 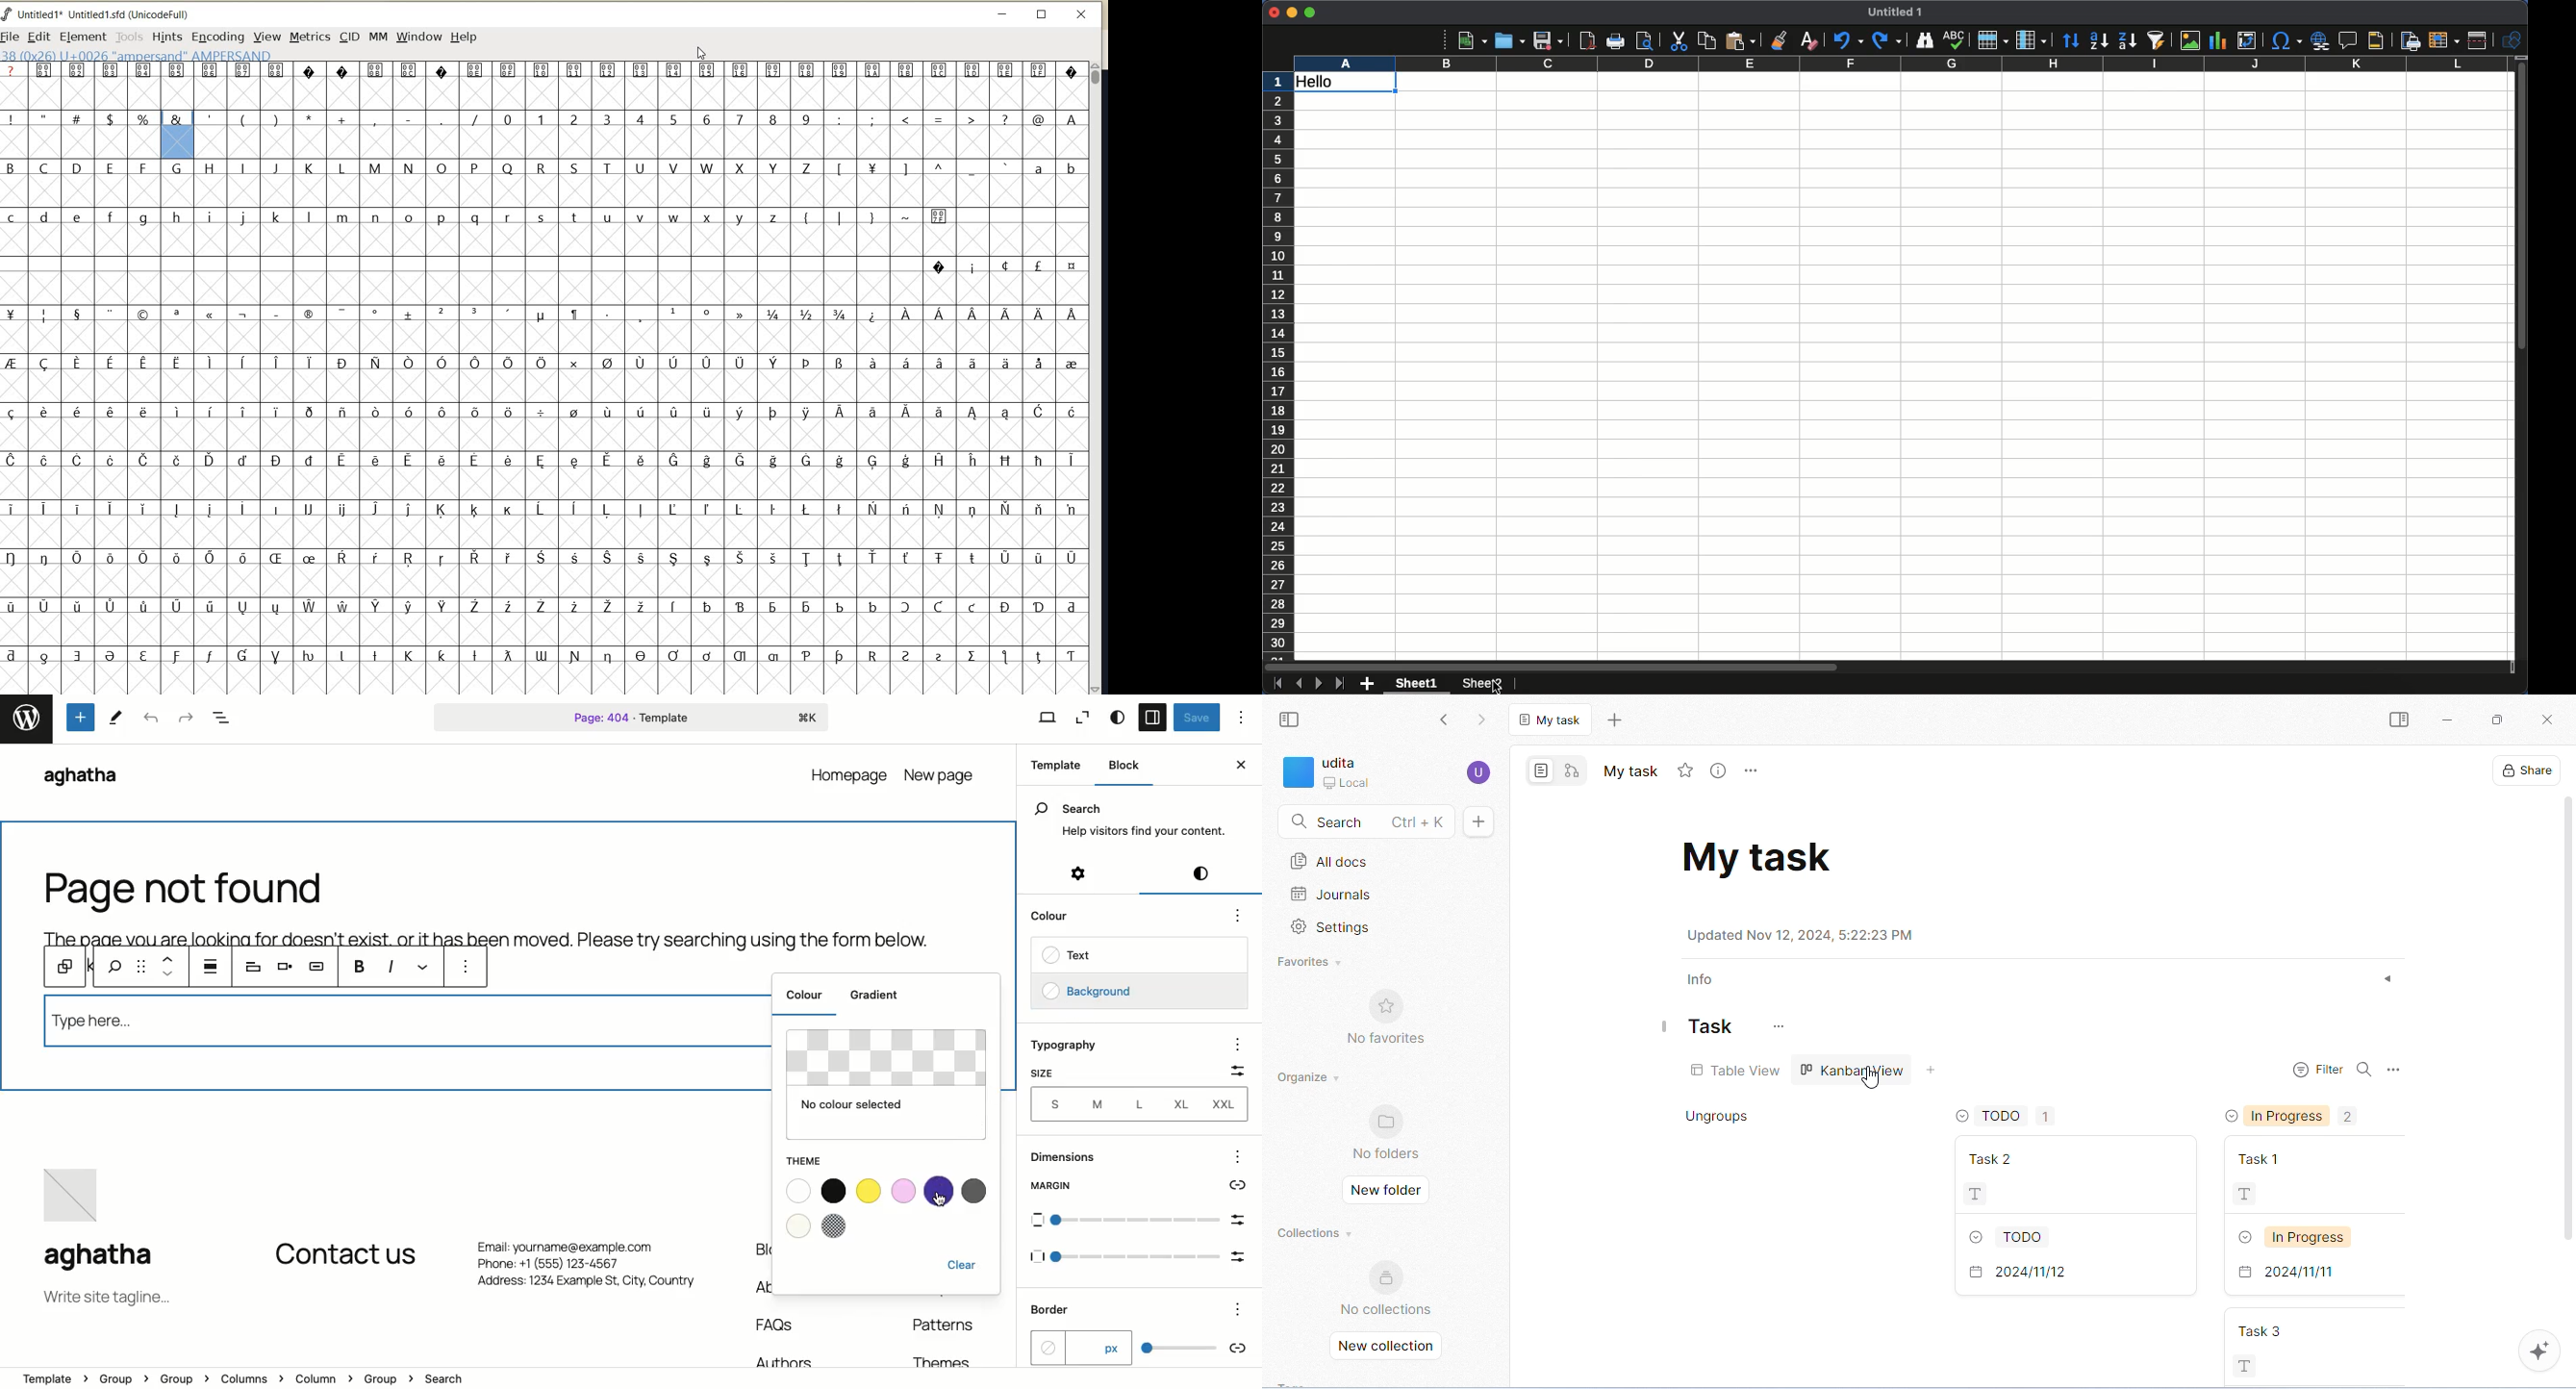 What do you see at coordinates (1292, 13) in the screenshot?
I see `Minimize` at bounding box center [1292, 13].